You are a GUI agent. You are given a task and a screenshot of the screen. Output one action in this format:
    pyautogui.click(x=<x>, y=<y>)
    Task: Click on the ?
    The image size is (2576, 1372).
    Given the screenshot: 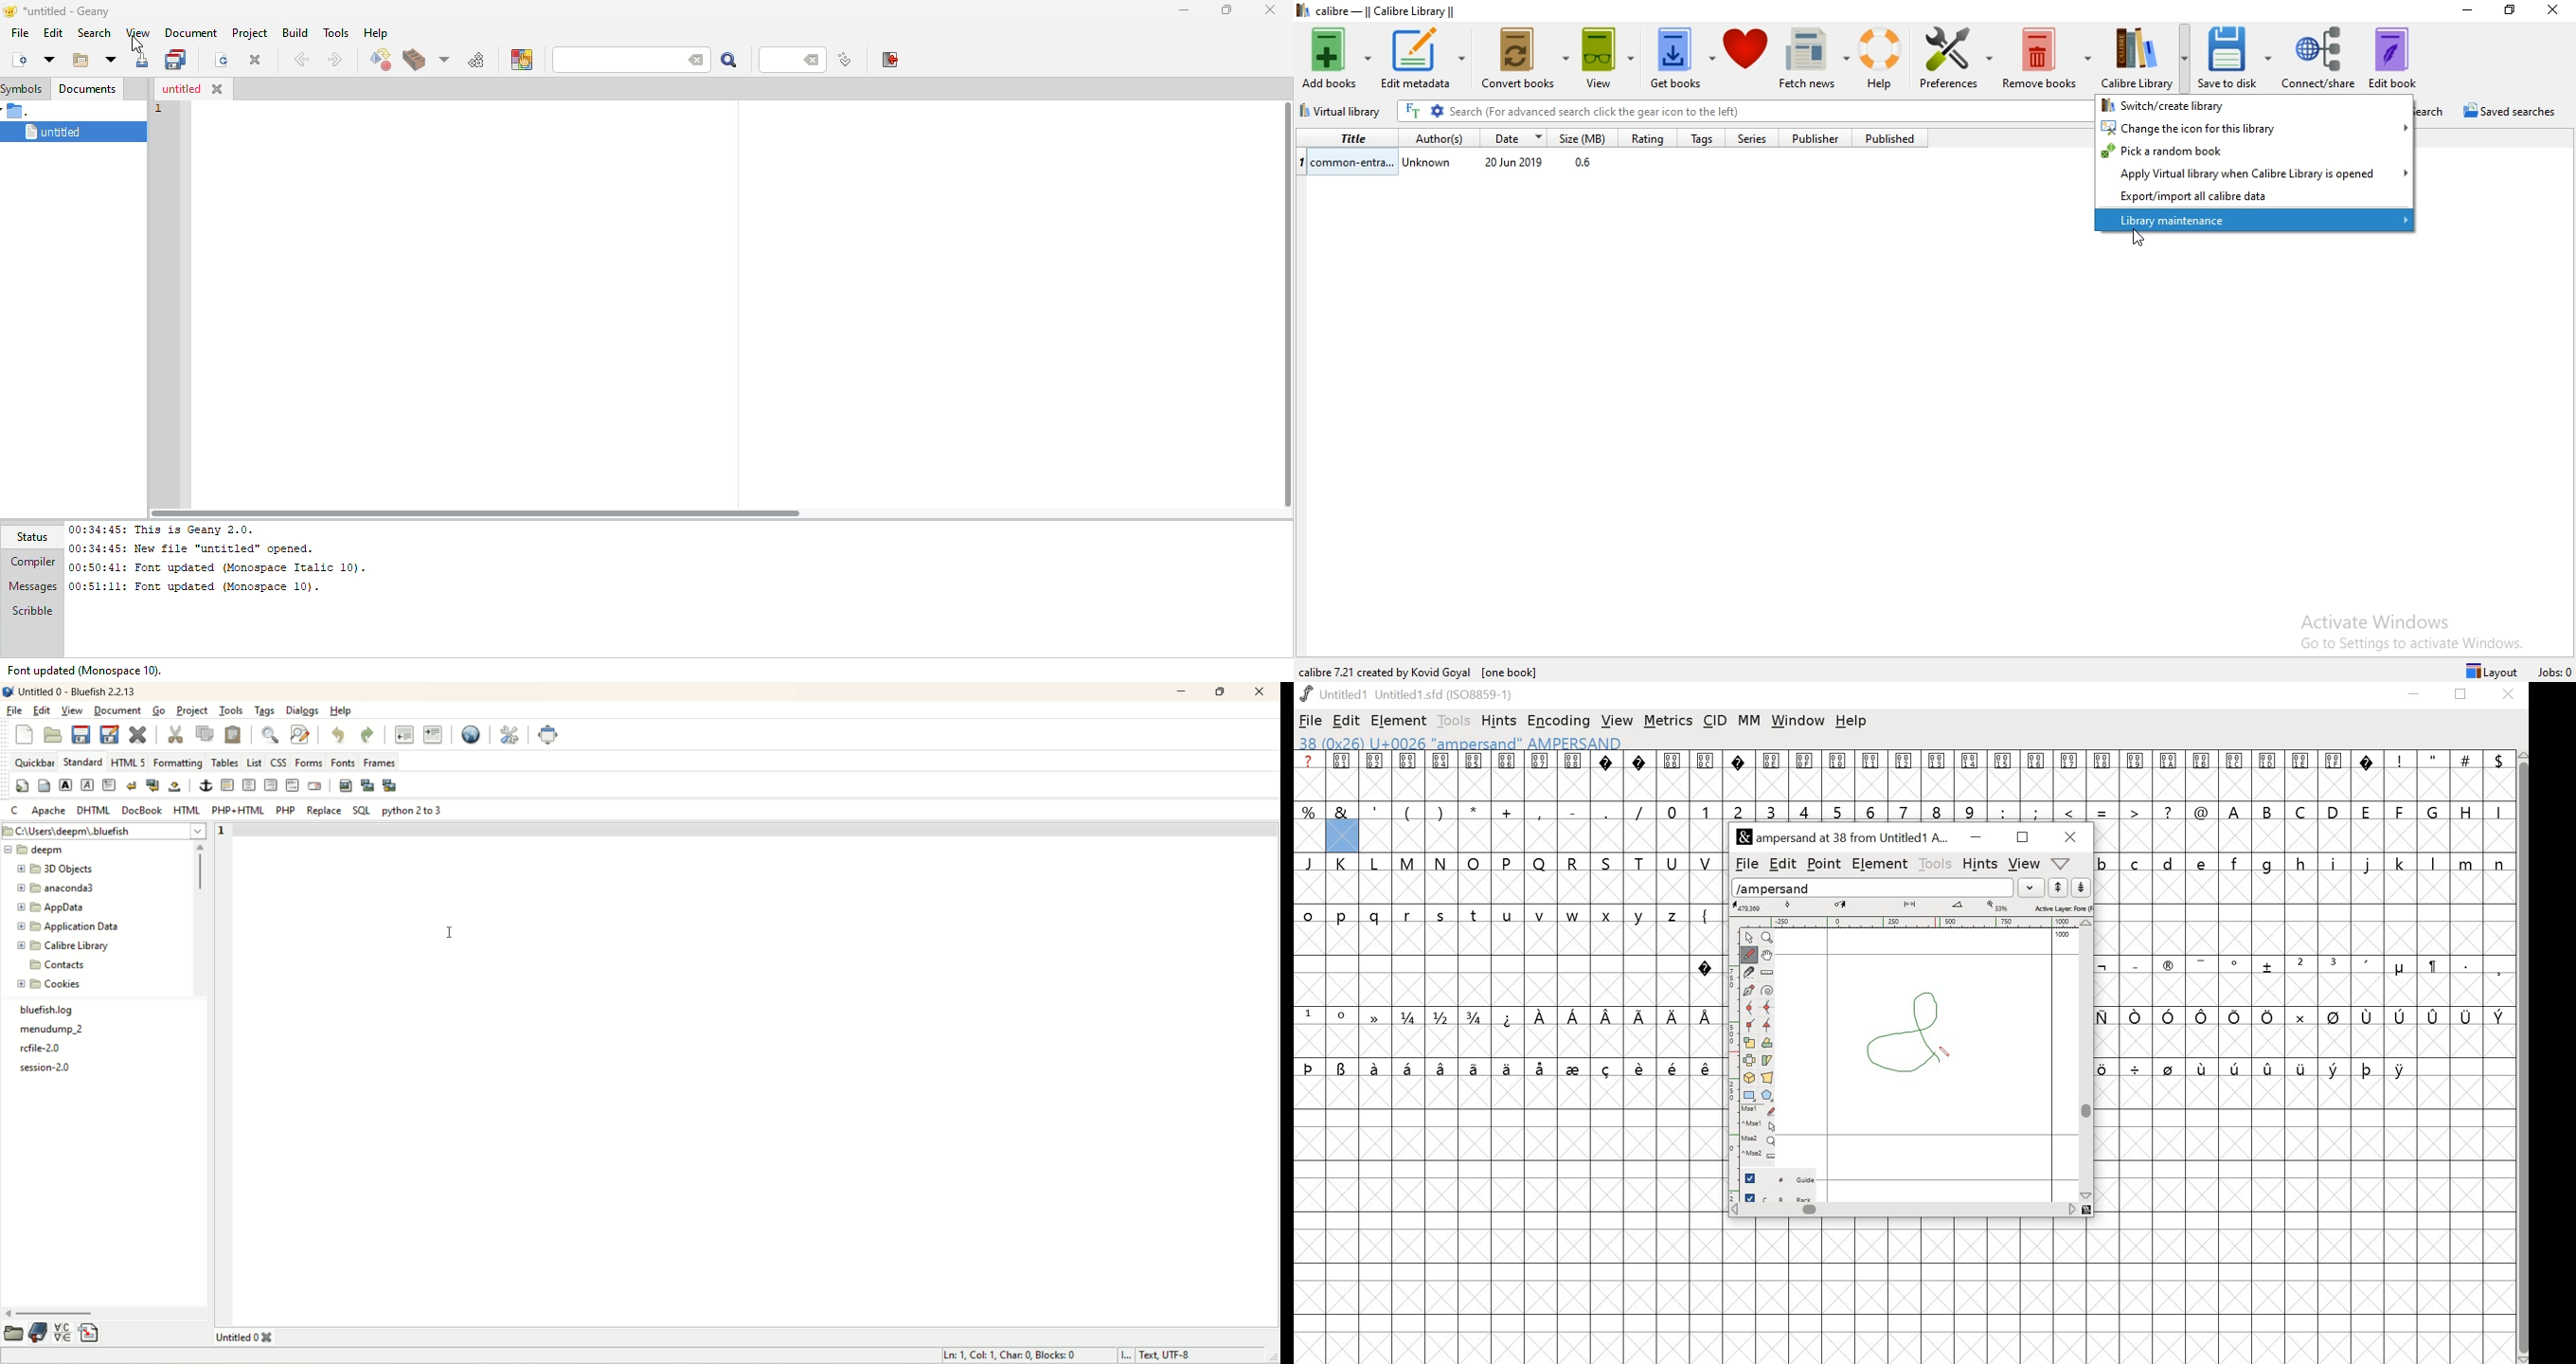 What is the action you would take?
    pyautogui.click(x=2169, y=811)
    